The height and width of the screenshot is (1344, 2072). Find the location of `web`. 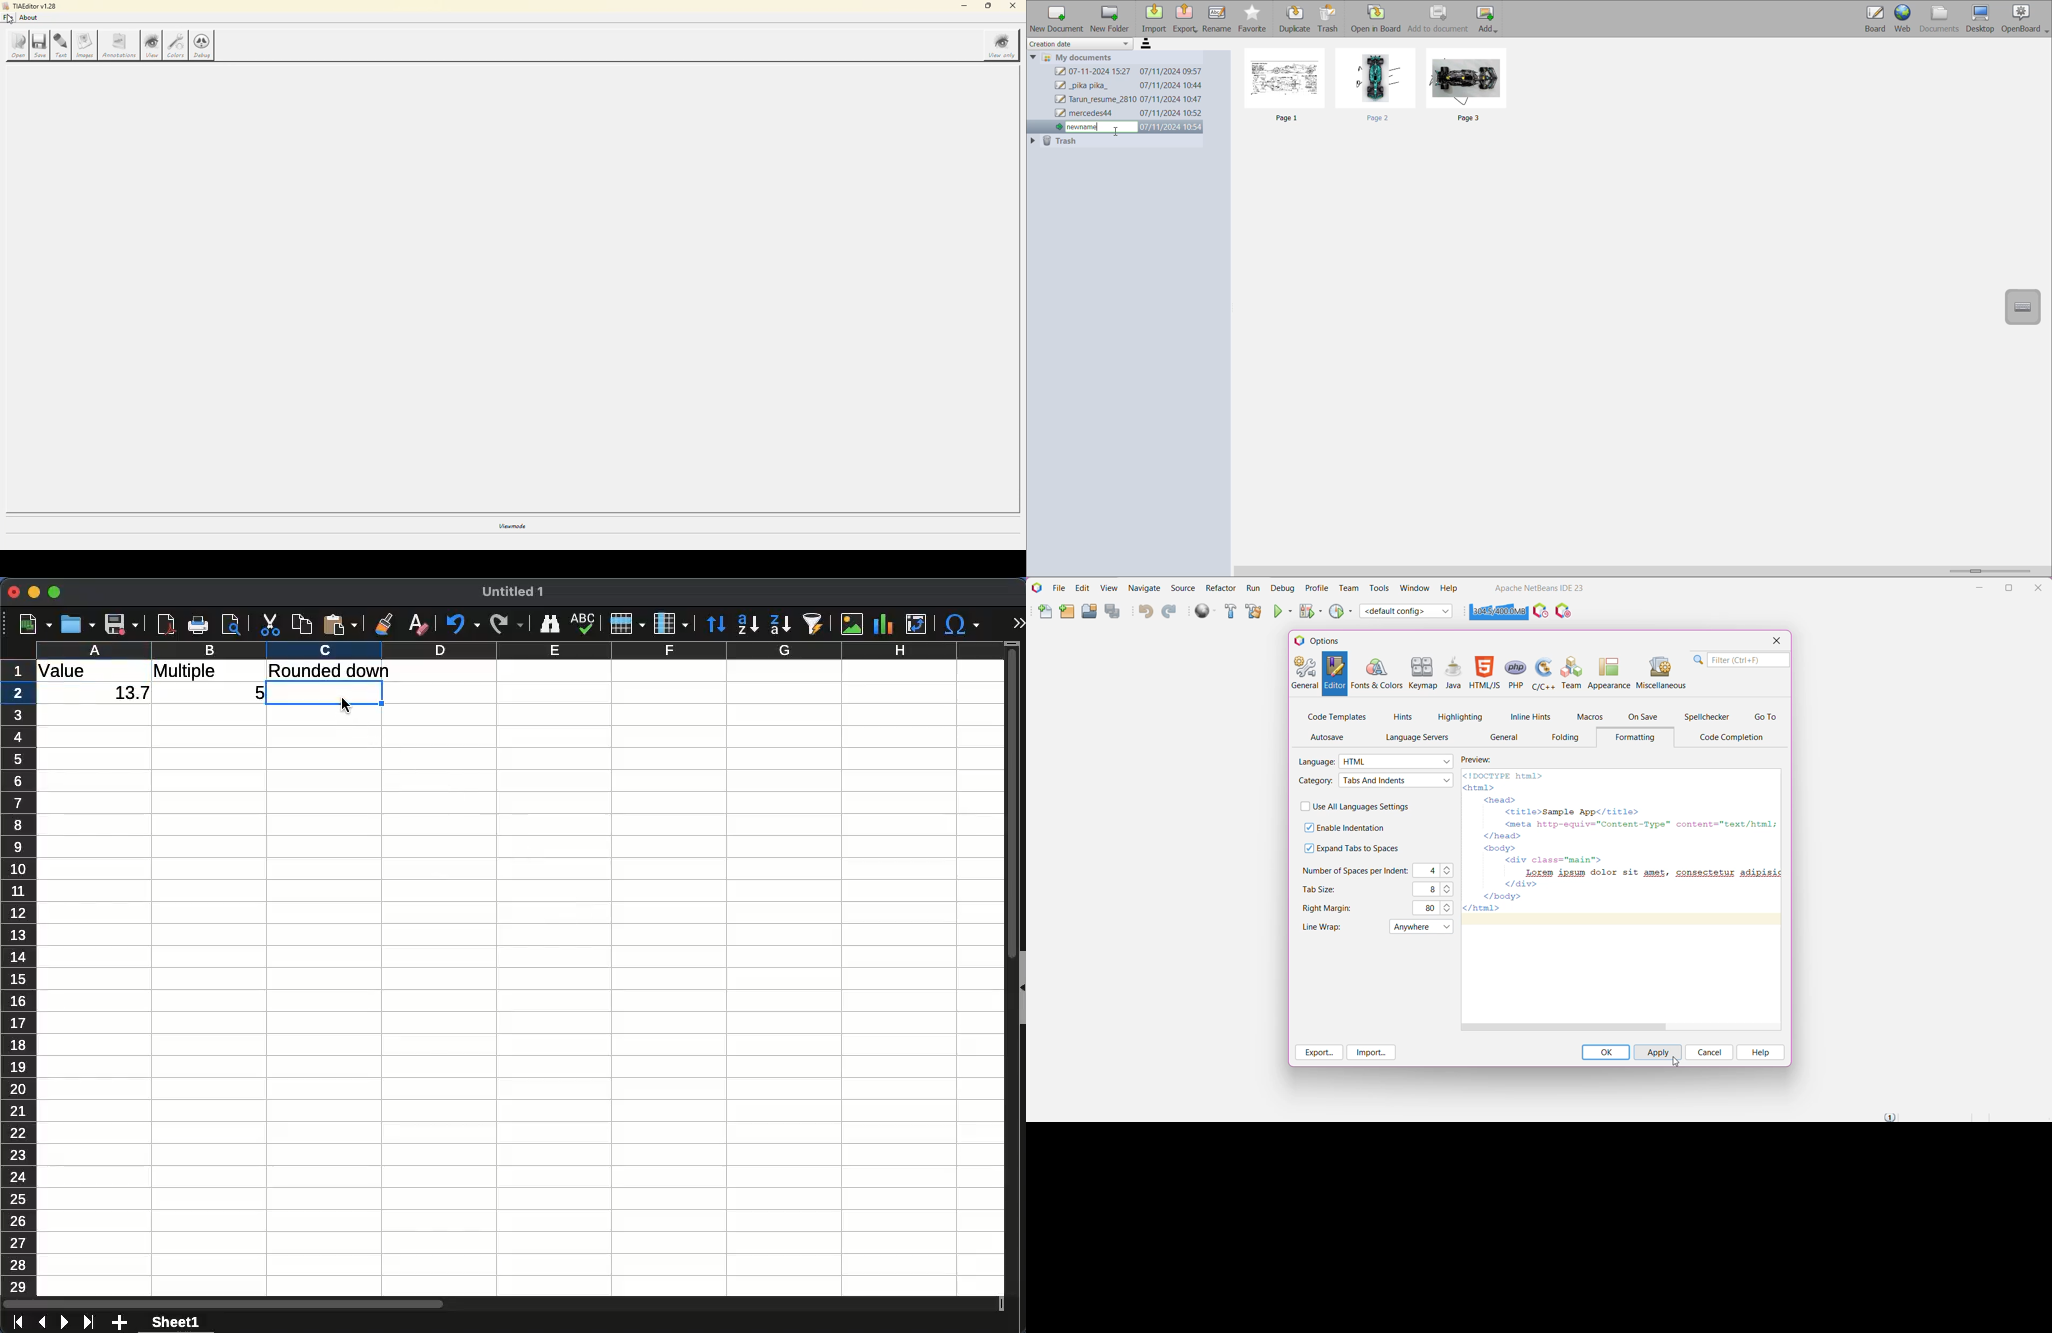

web is located at coordinates (1903, 19).